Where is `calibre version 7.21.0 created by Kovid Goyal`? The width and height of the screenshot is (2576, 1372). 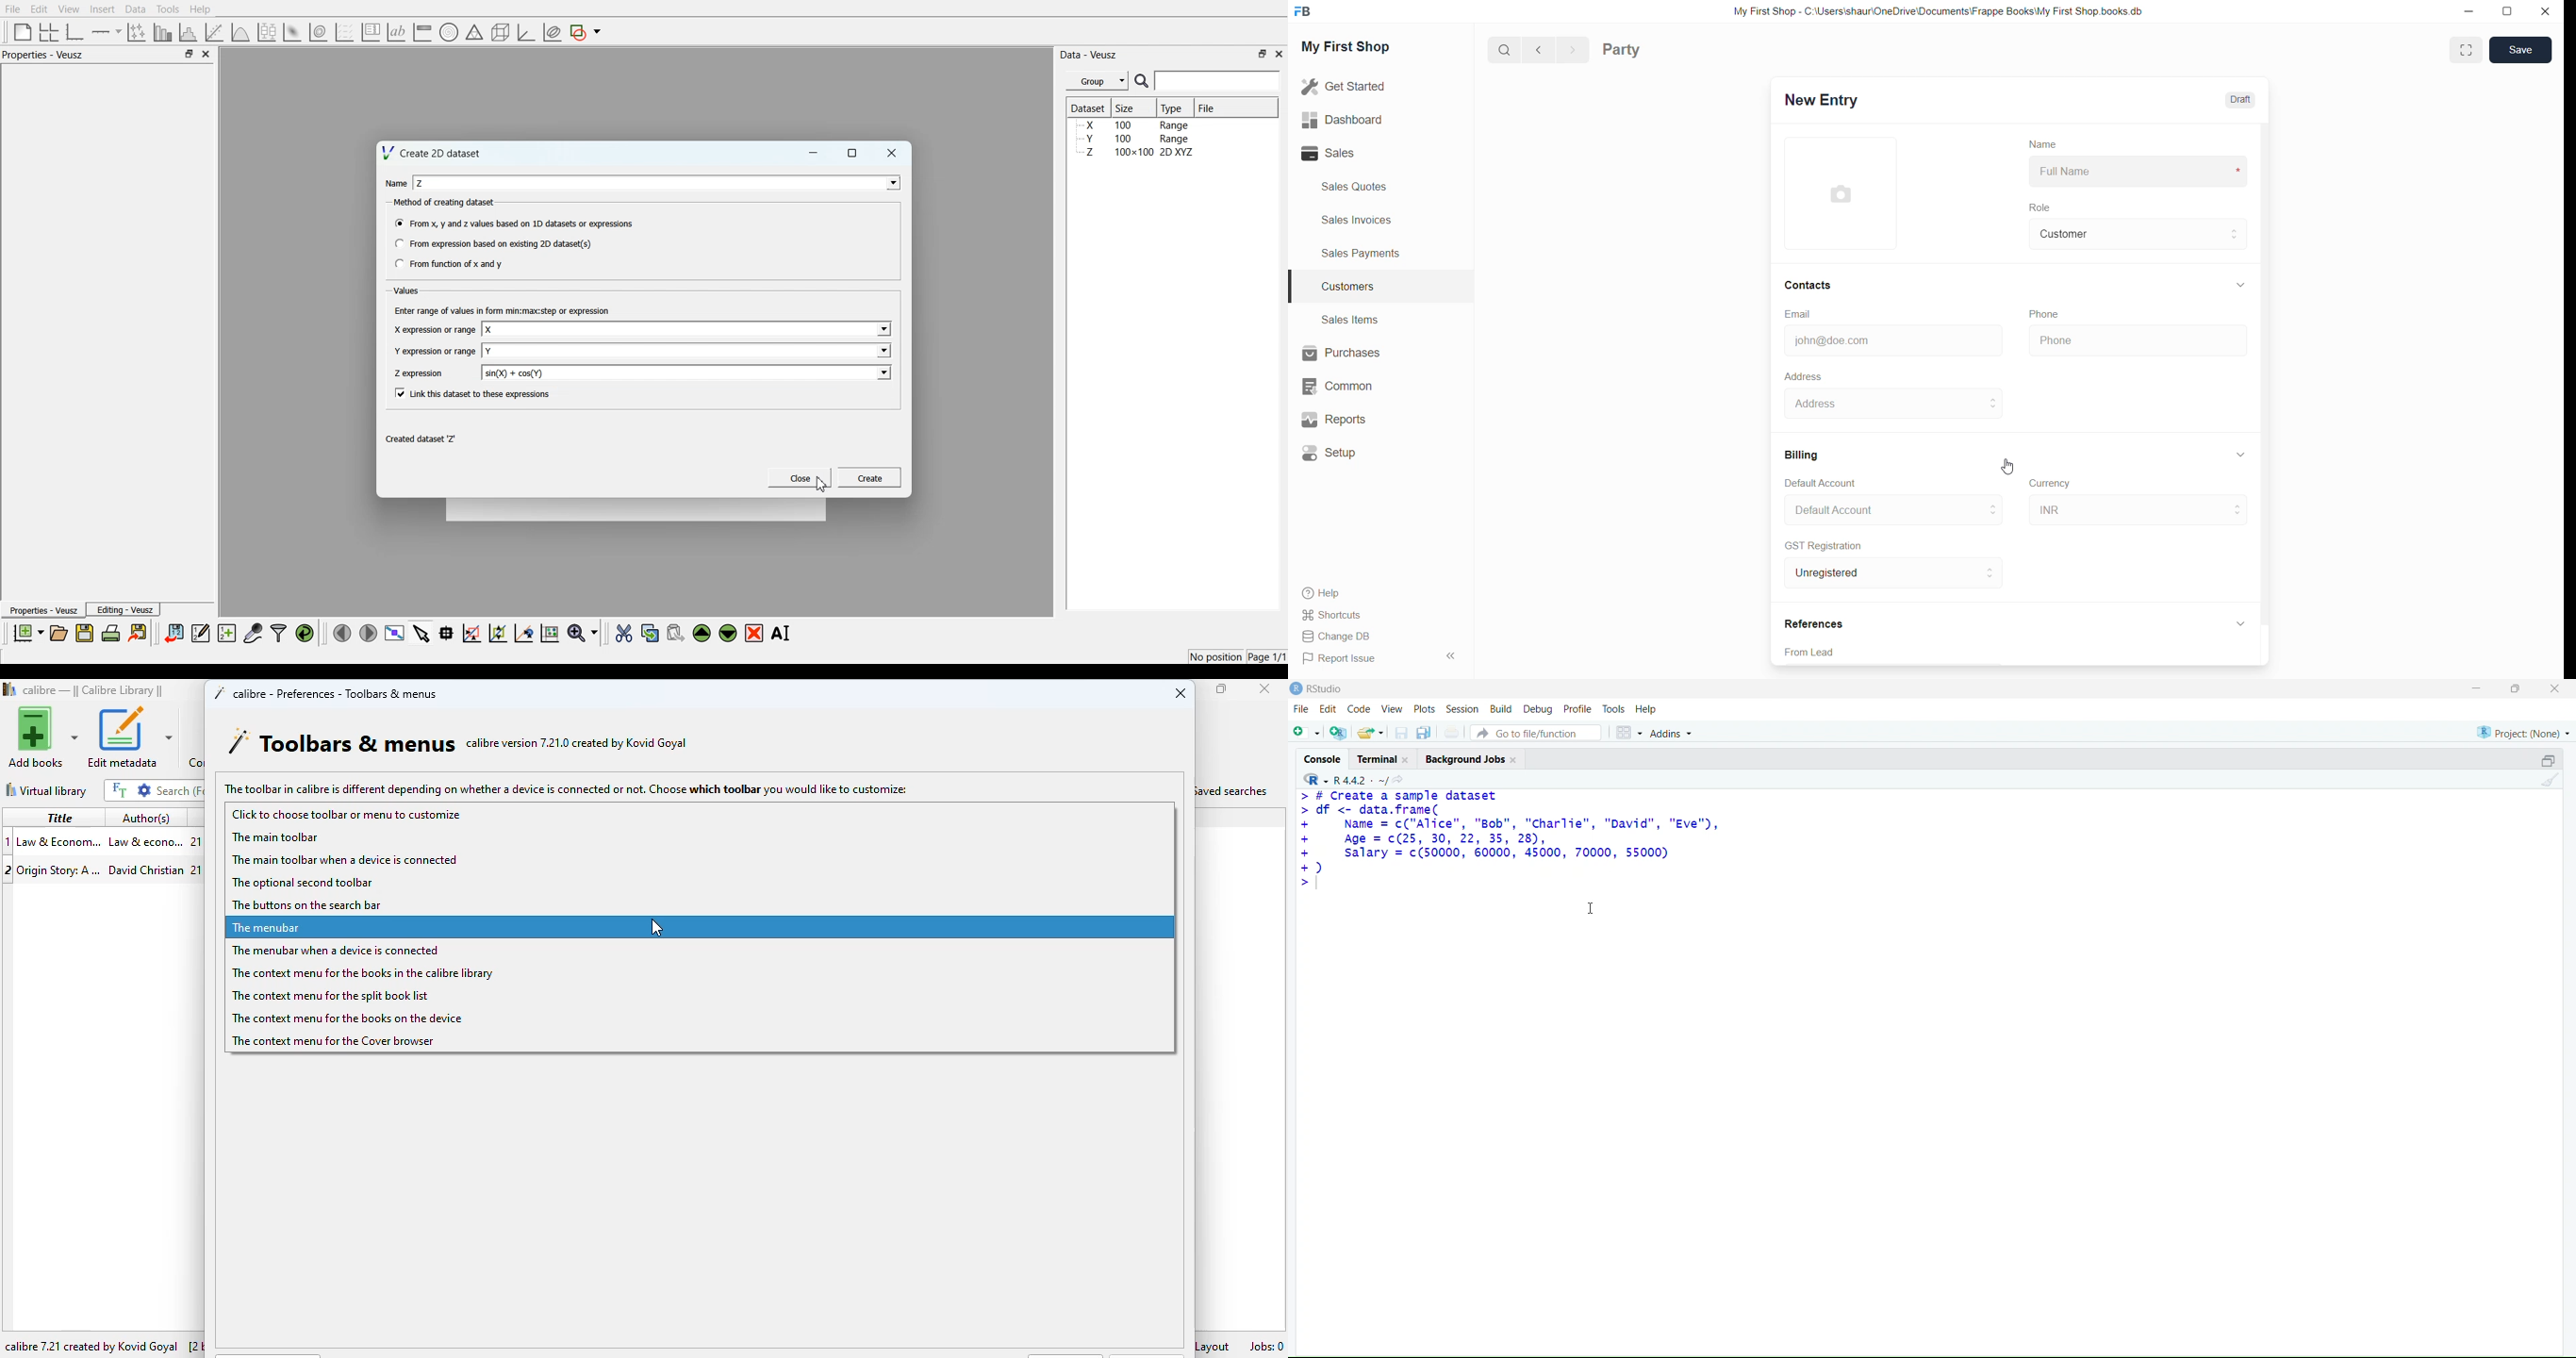 calibre version 7.21.0 created by Kovid Goyal is located at coordinates (577, 742).